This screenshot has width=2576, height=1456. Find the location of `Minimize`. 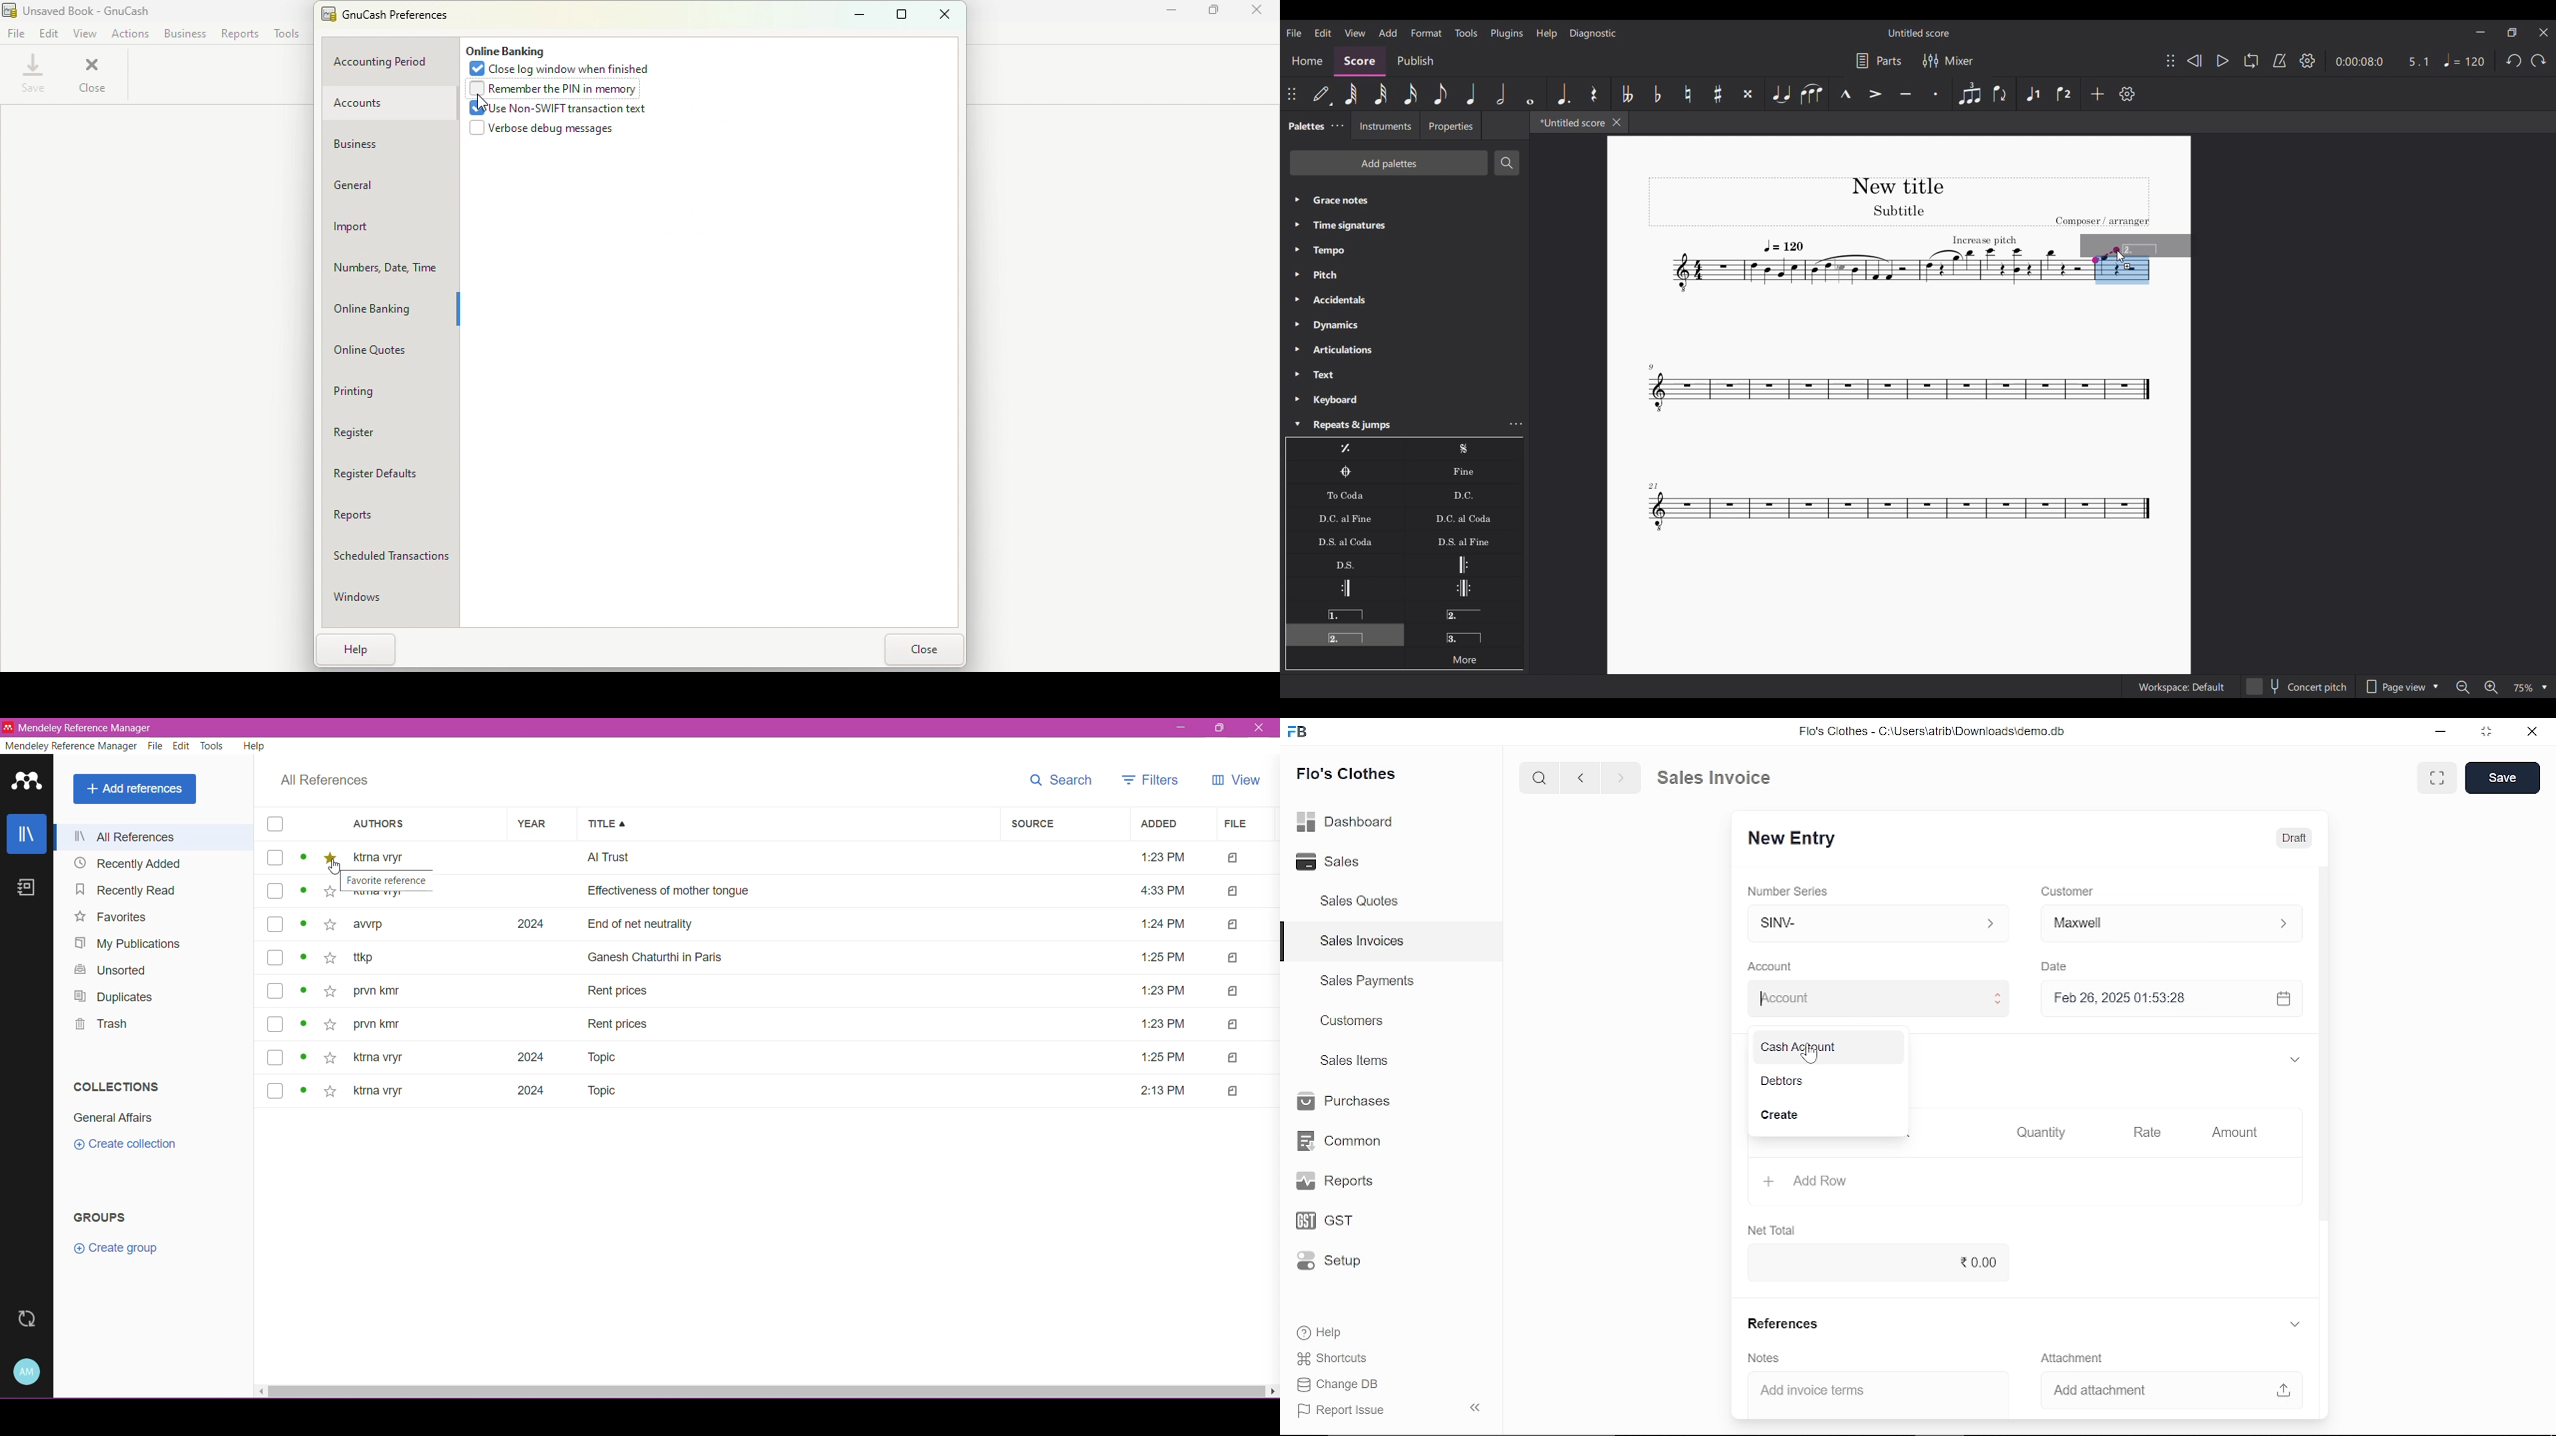

Minimize is located at coordinates (1175, 14).